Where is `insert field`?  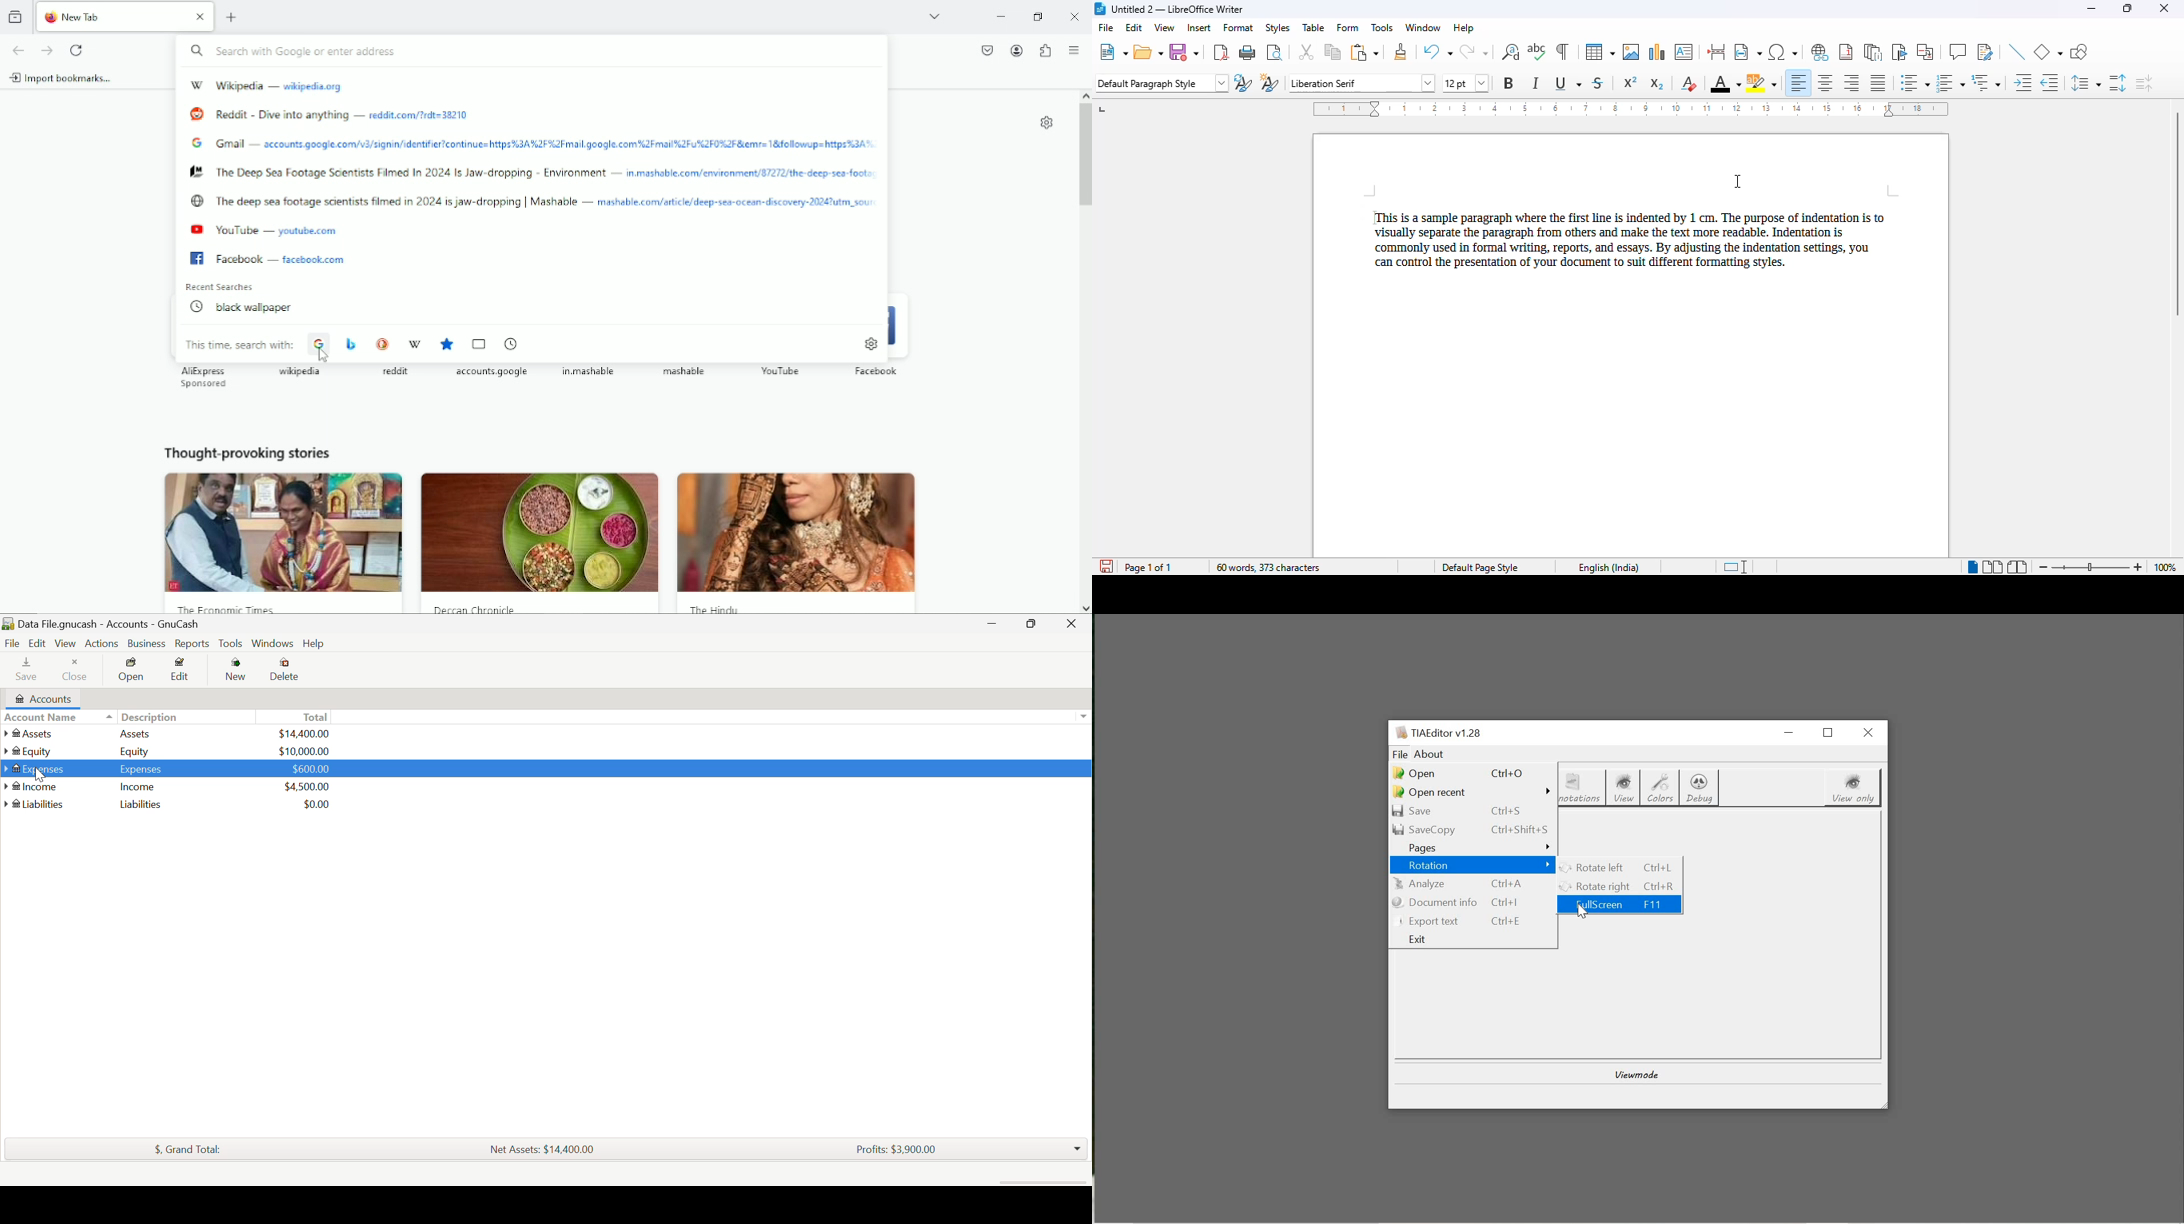 insert field is located at coordinates (1748, 52).